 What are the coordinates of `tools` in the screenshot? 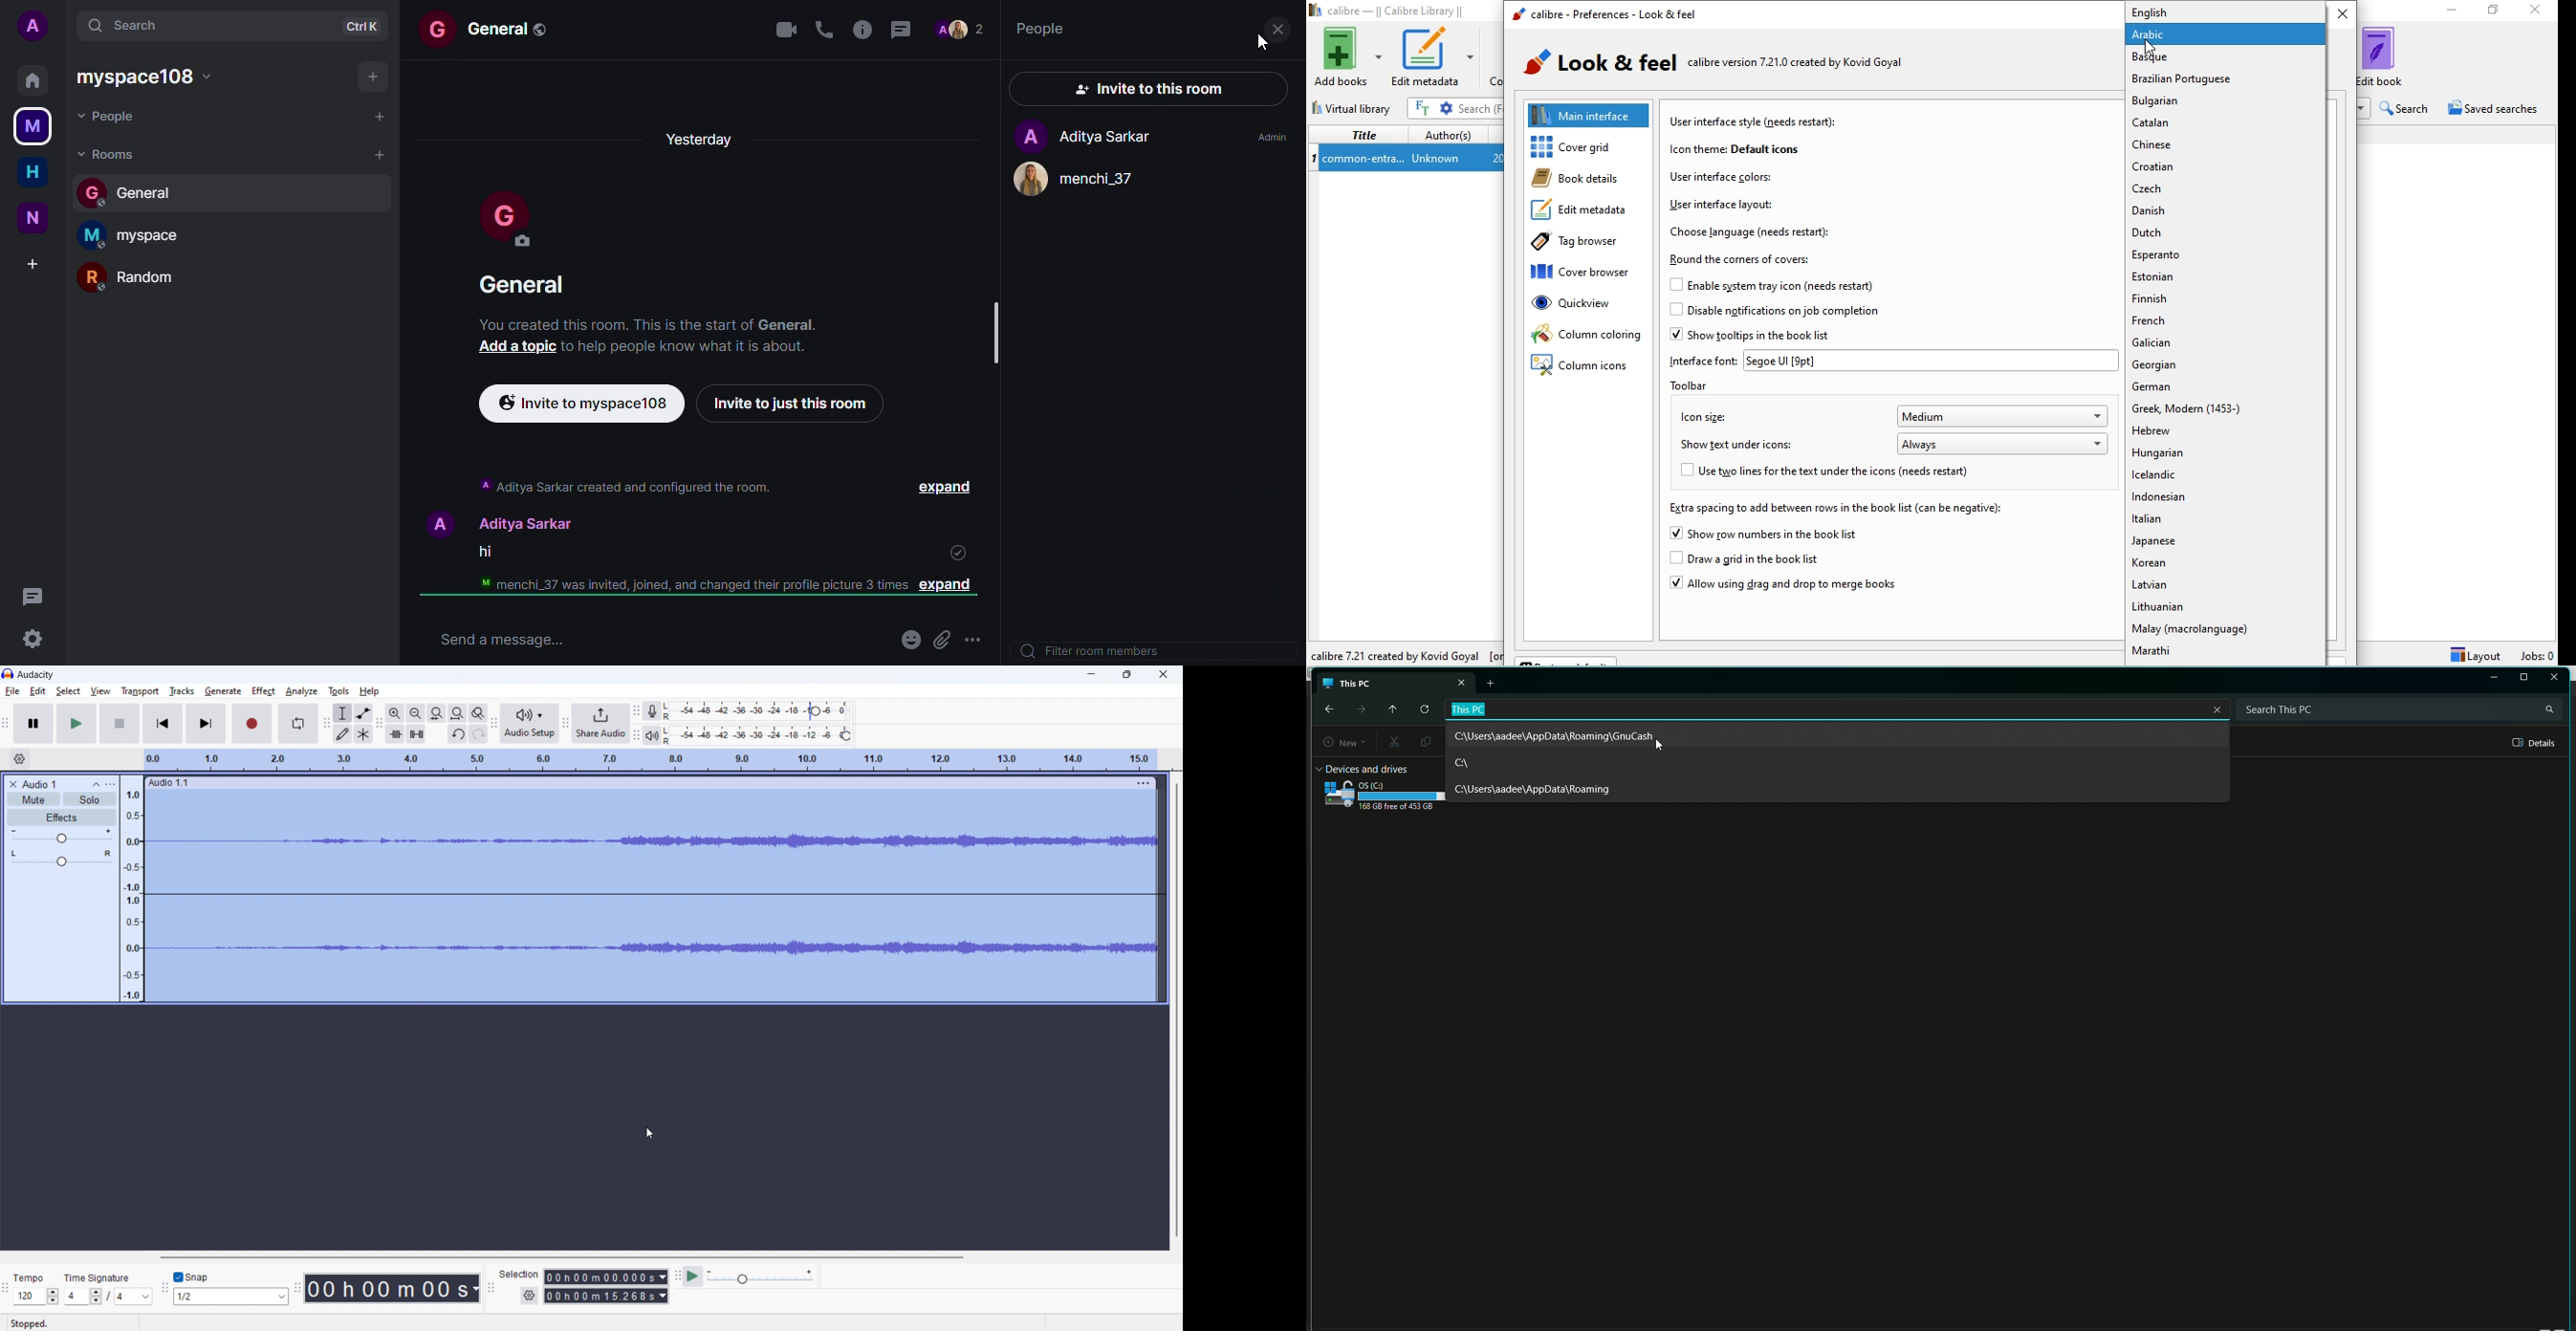 It's located at (339, 691).